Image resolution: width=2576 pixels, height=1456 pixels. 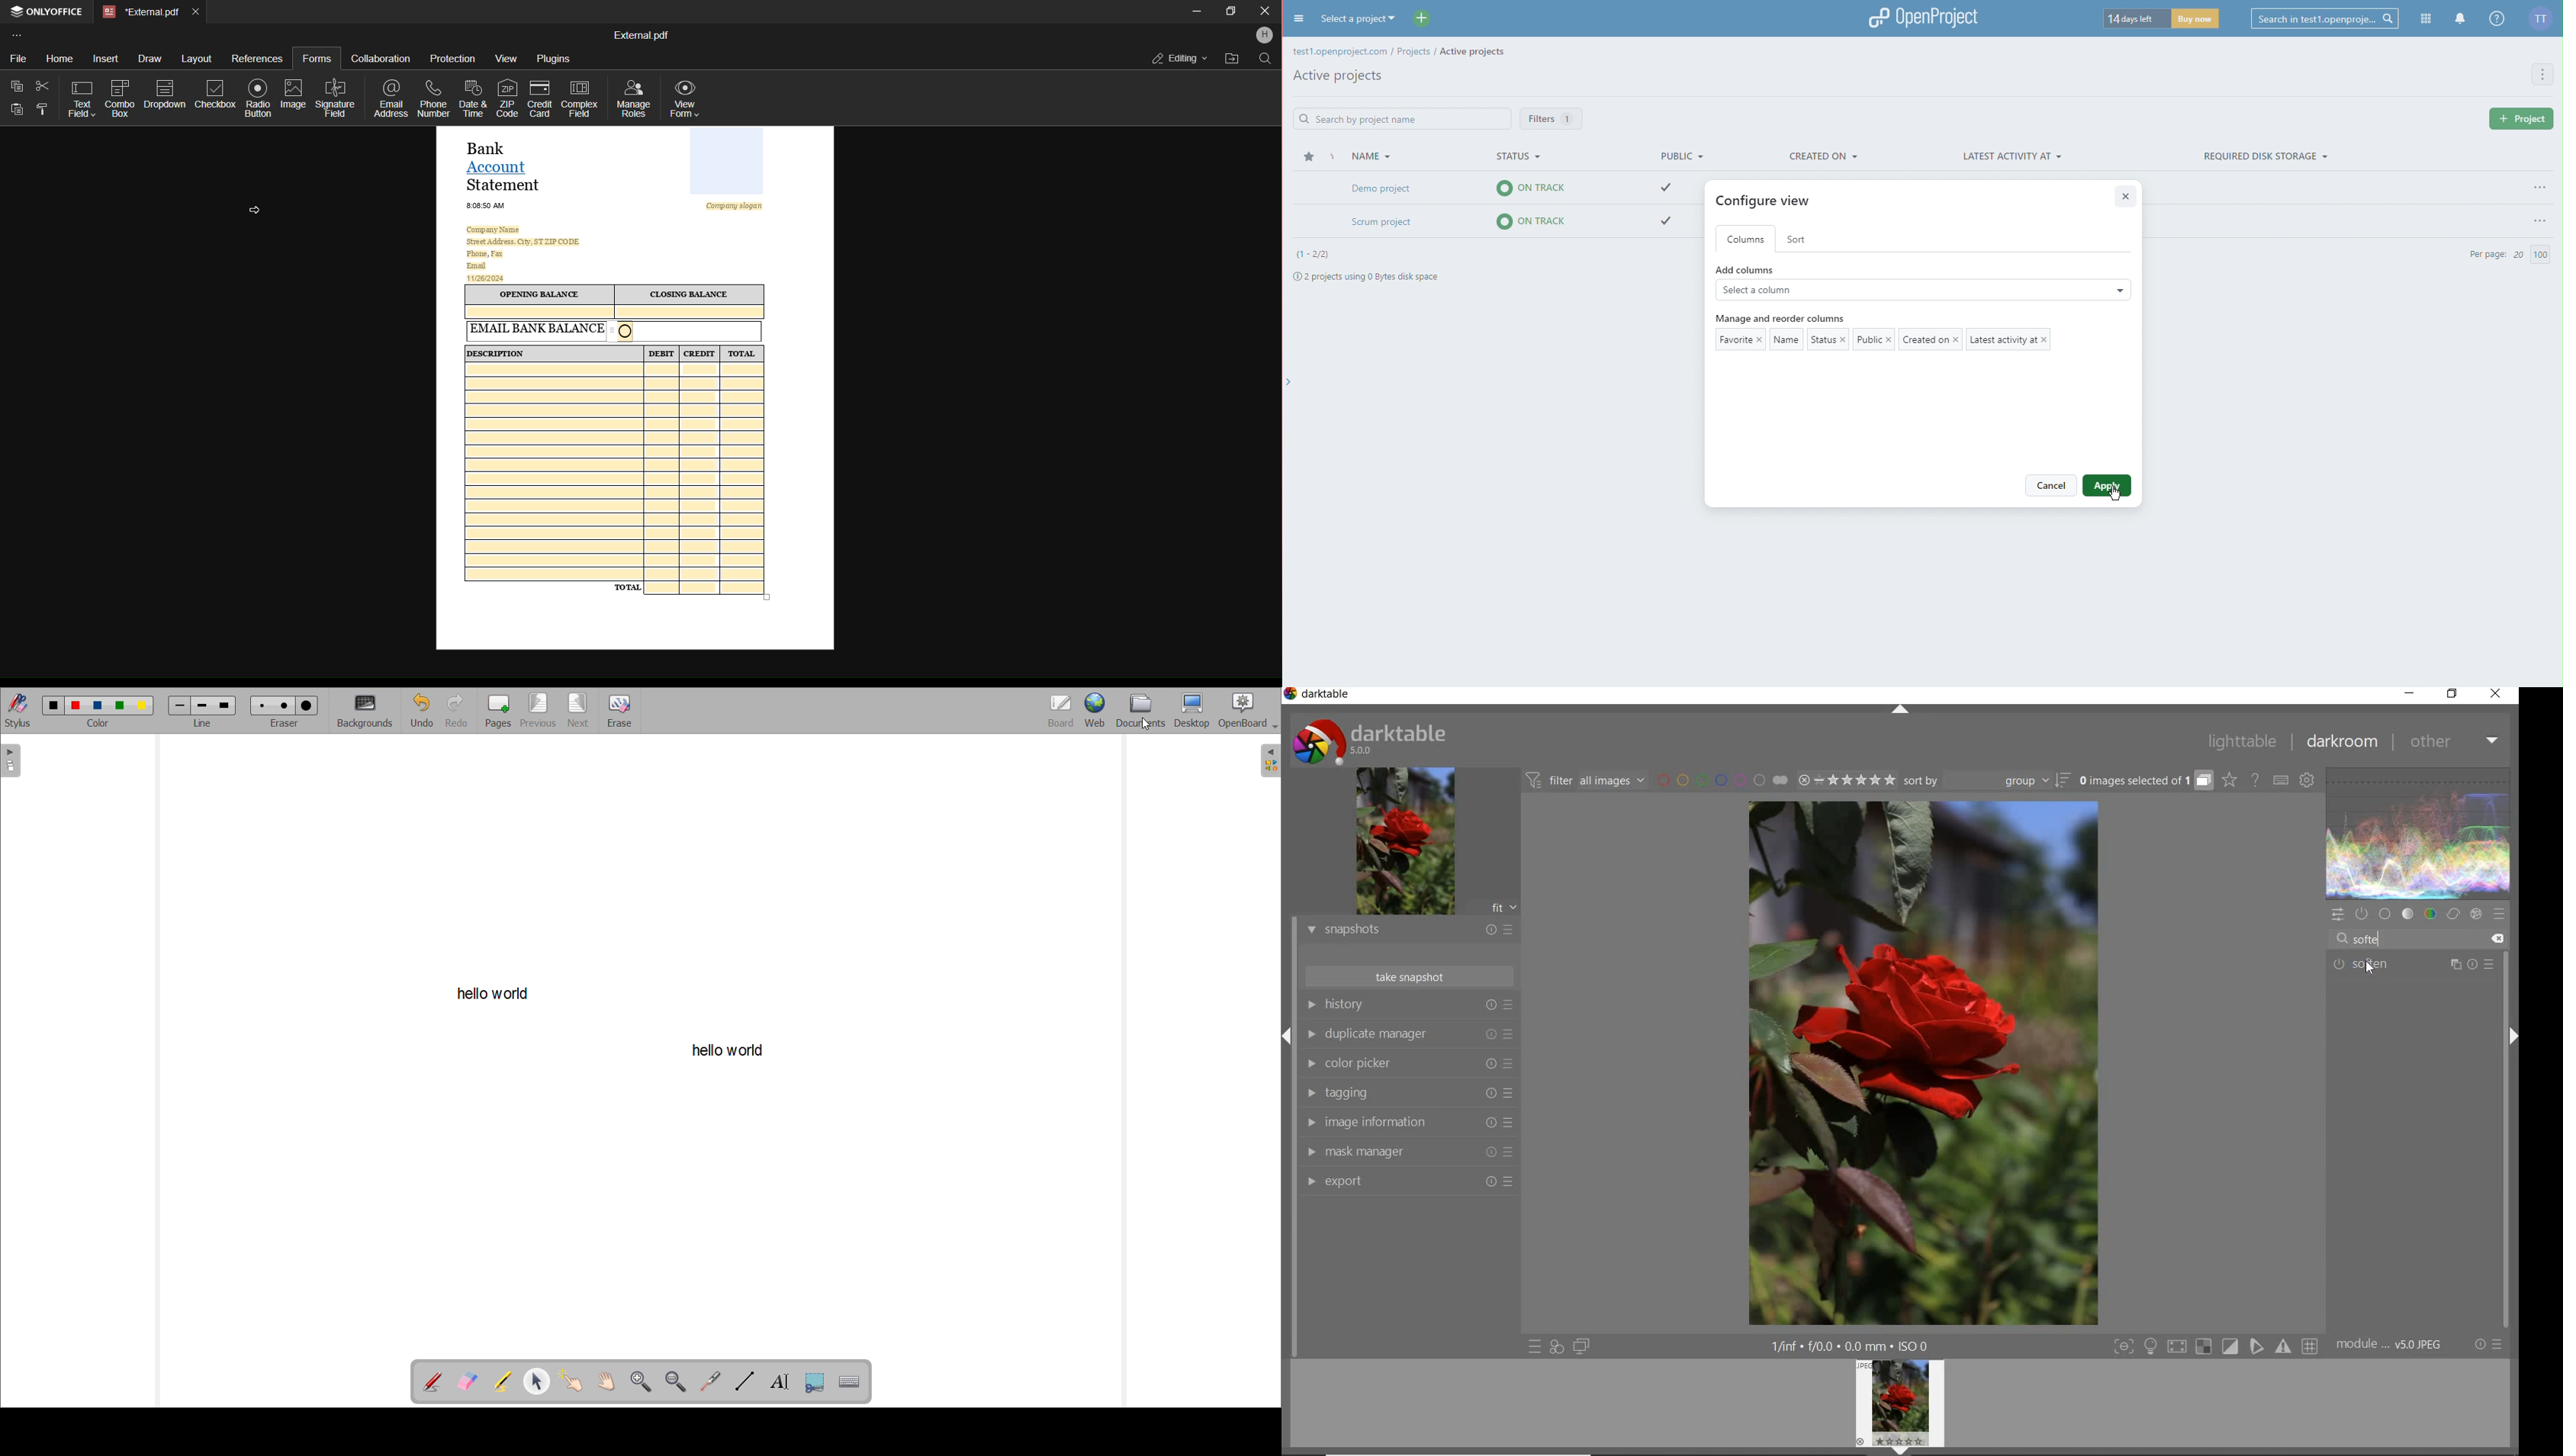 What do you see at coordinates (101, 57) in the screenshot?
I see `insert` at bounding box center [101, 57].